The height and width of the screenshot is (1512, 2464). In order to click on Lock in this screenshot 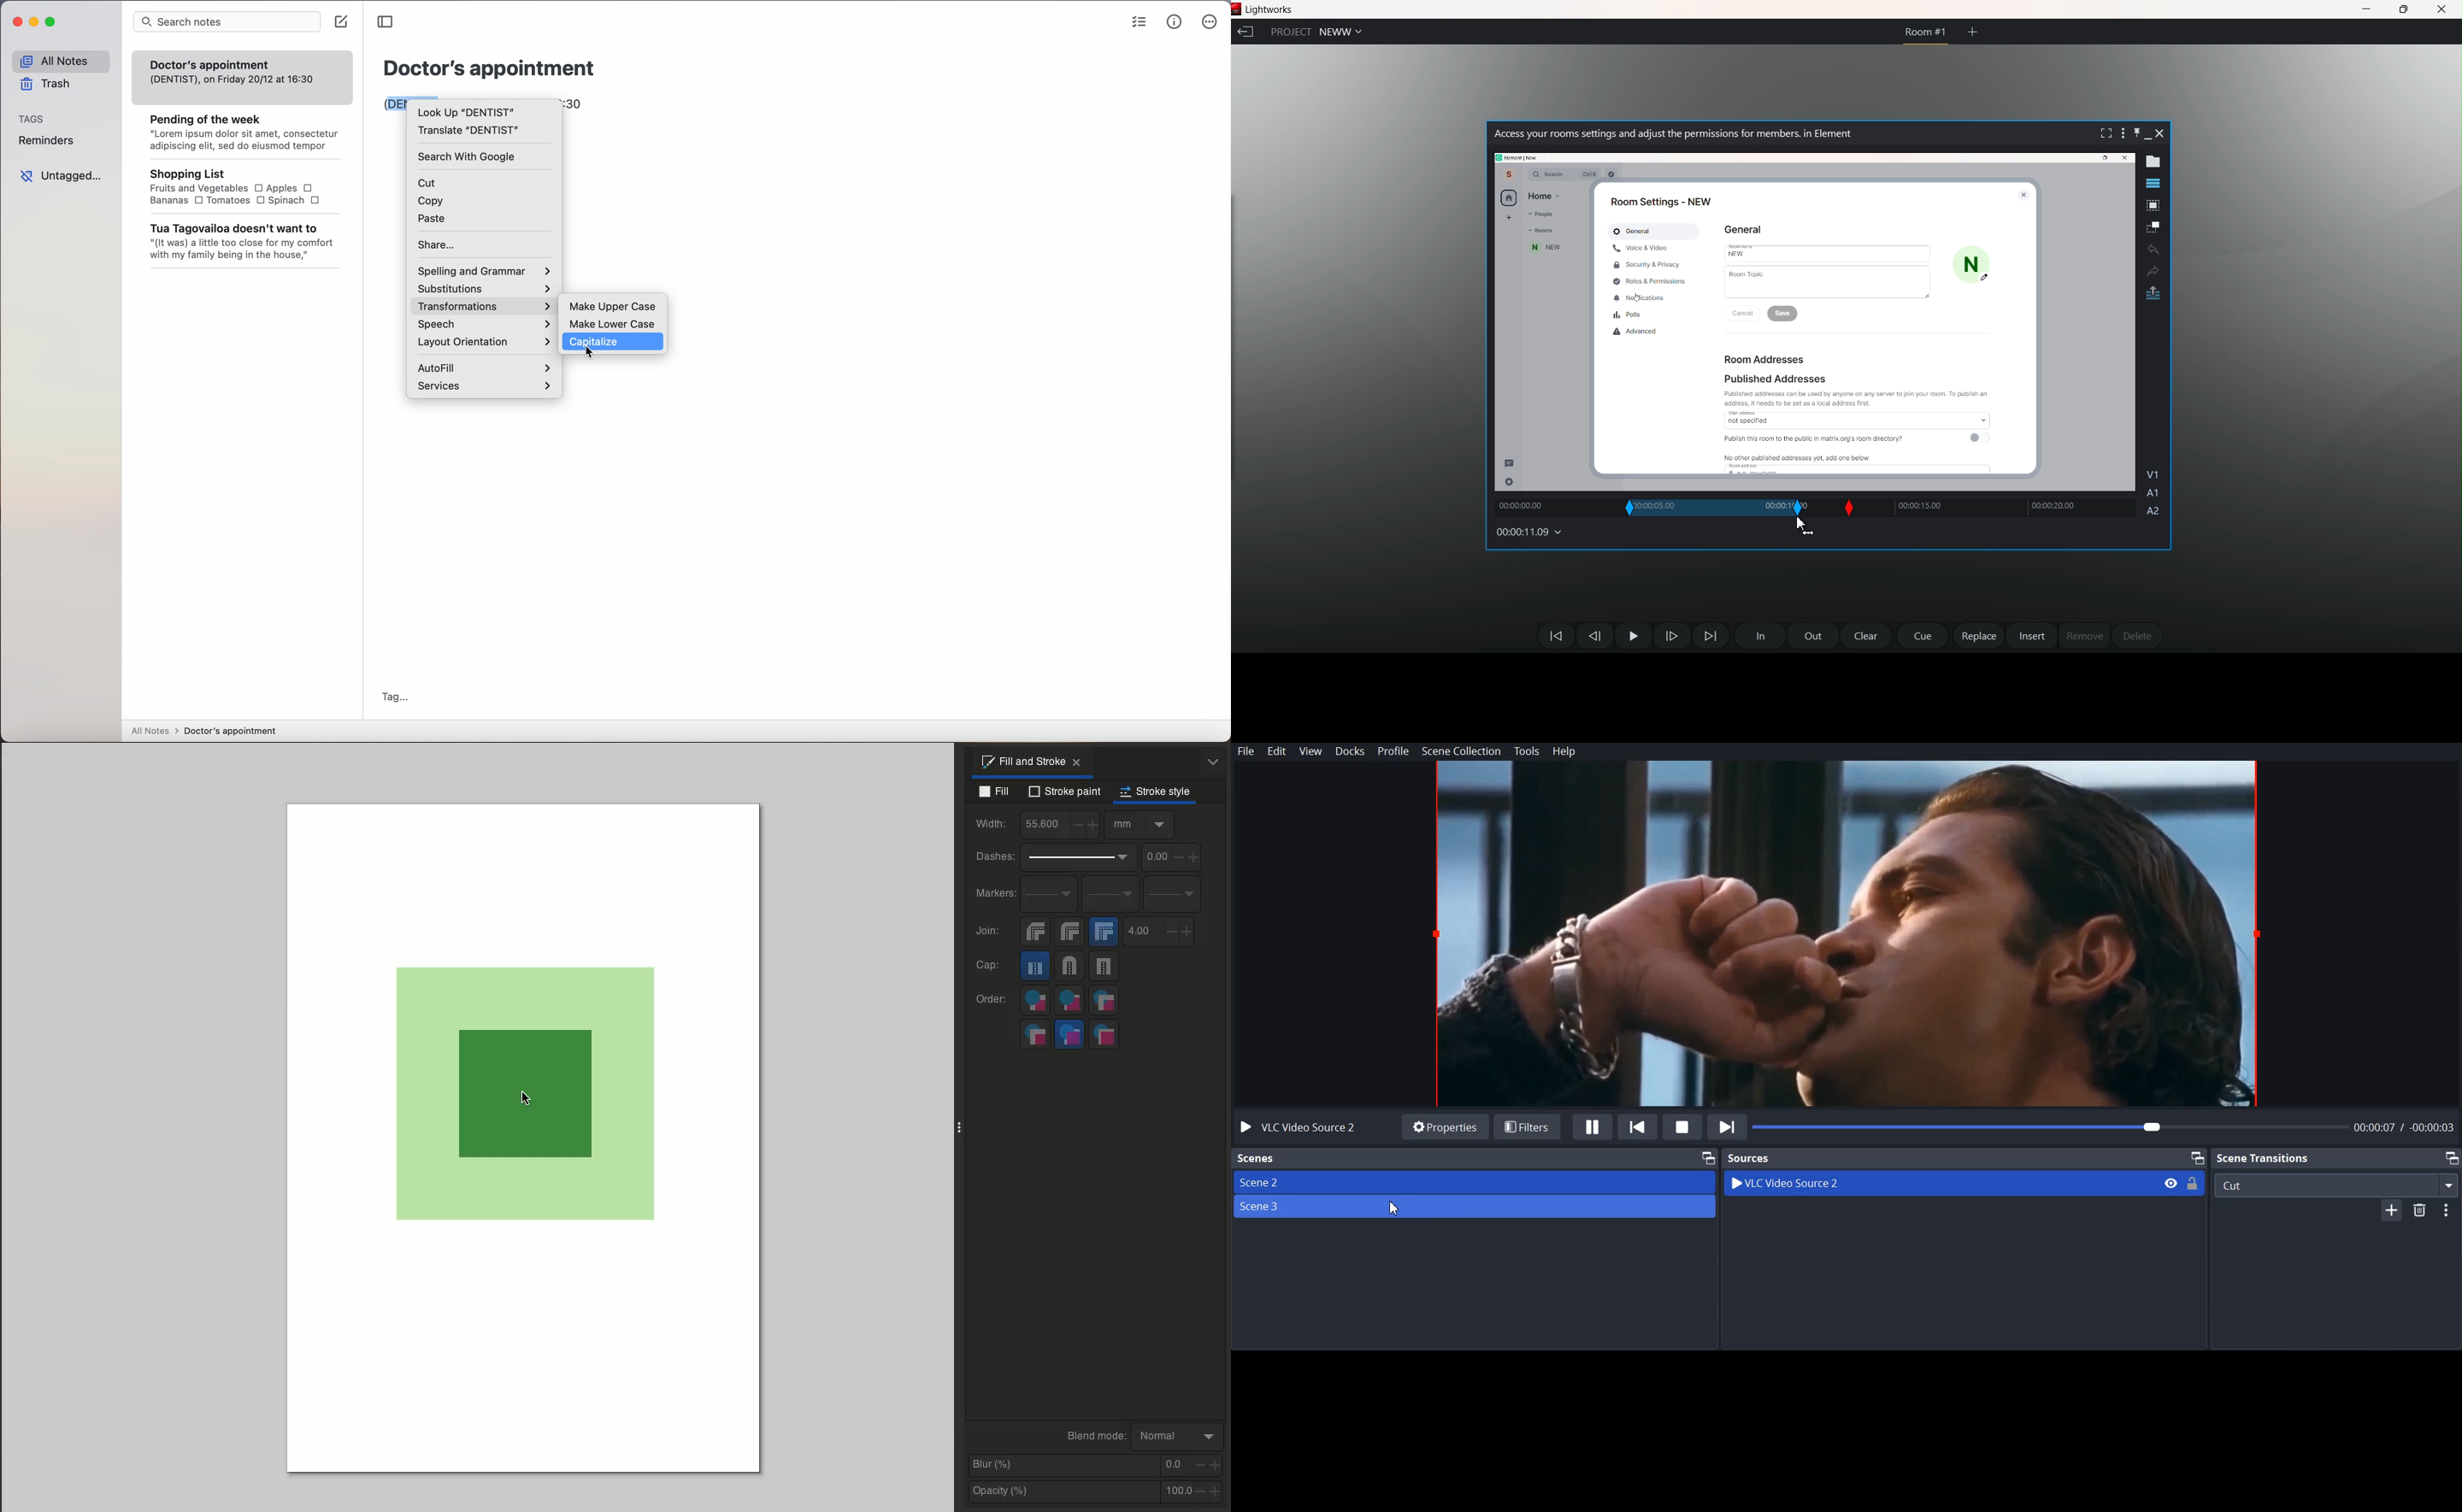, I will do `click(2193, 1183)`.